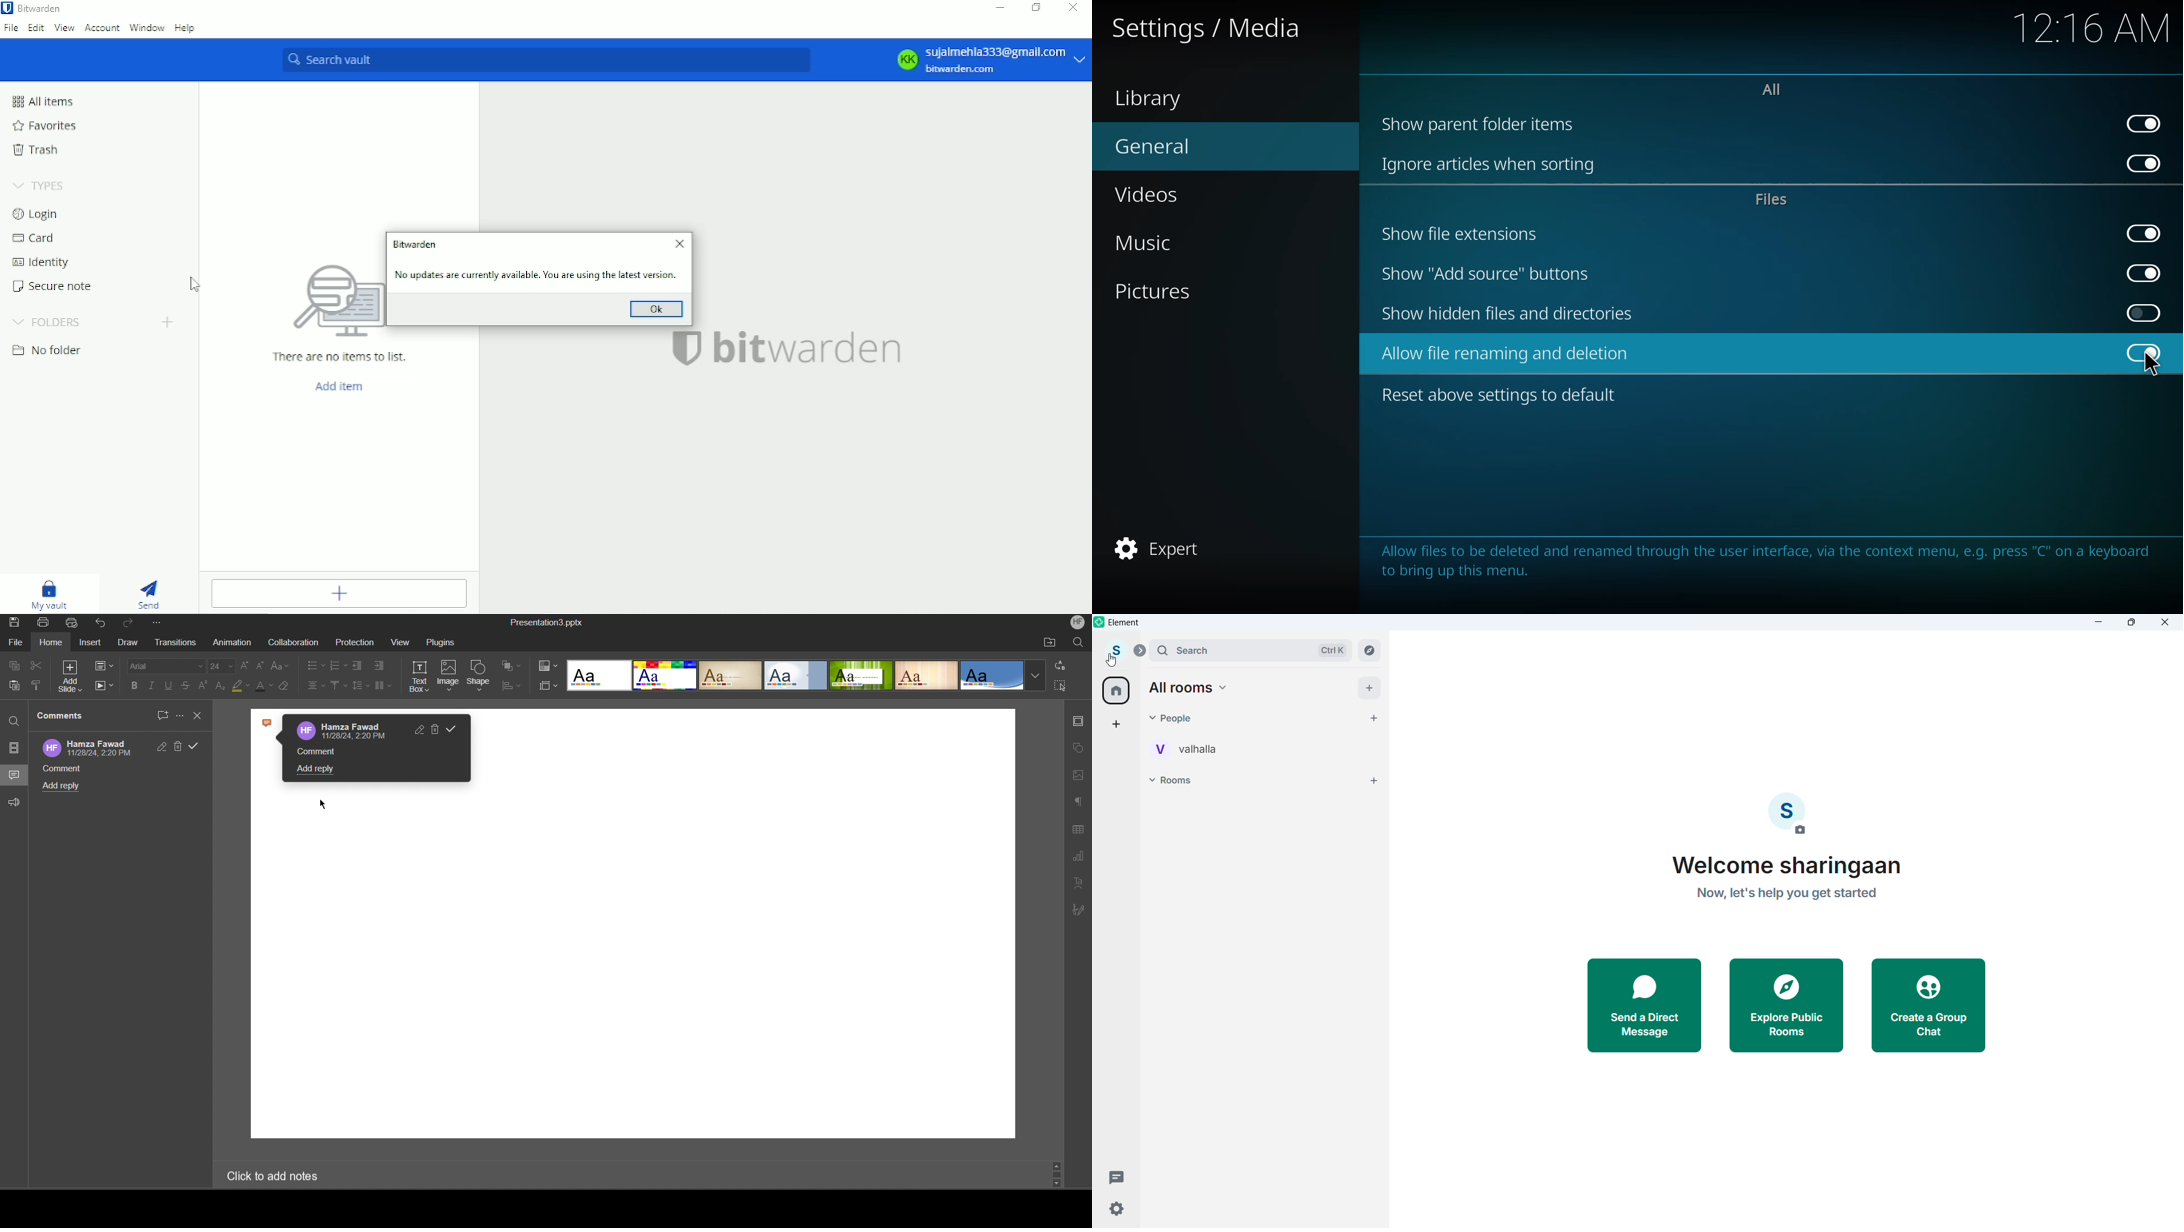 The width and height of the screenshot is (2184, 1232). Describe the element at coordinates (239, 687) in the screenshot. I see `Highlight` at that location.